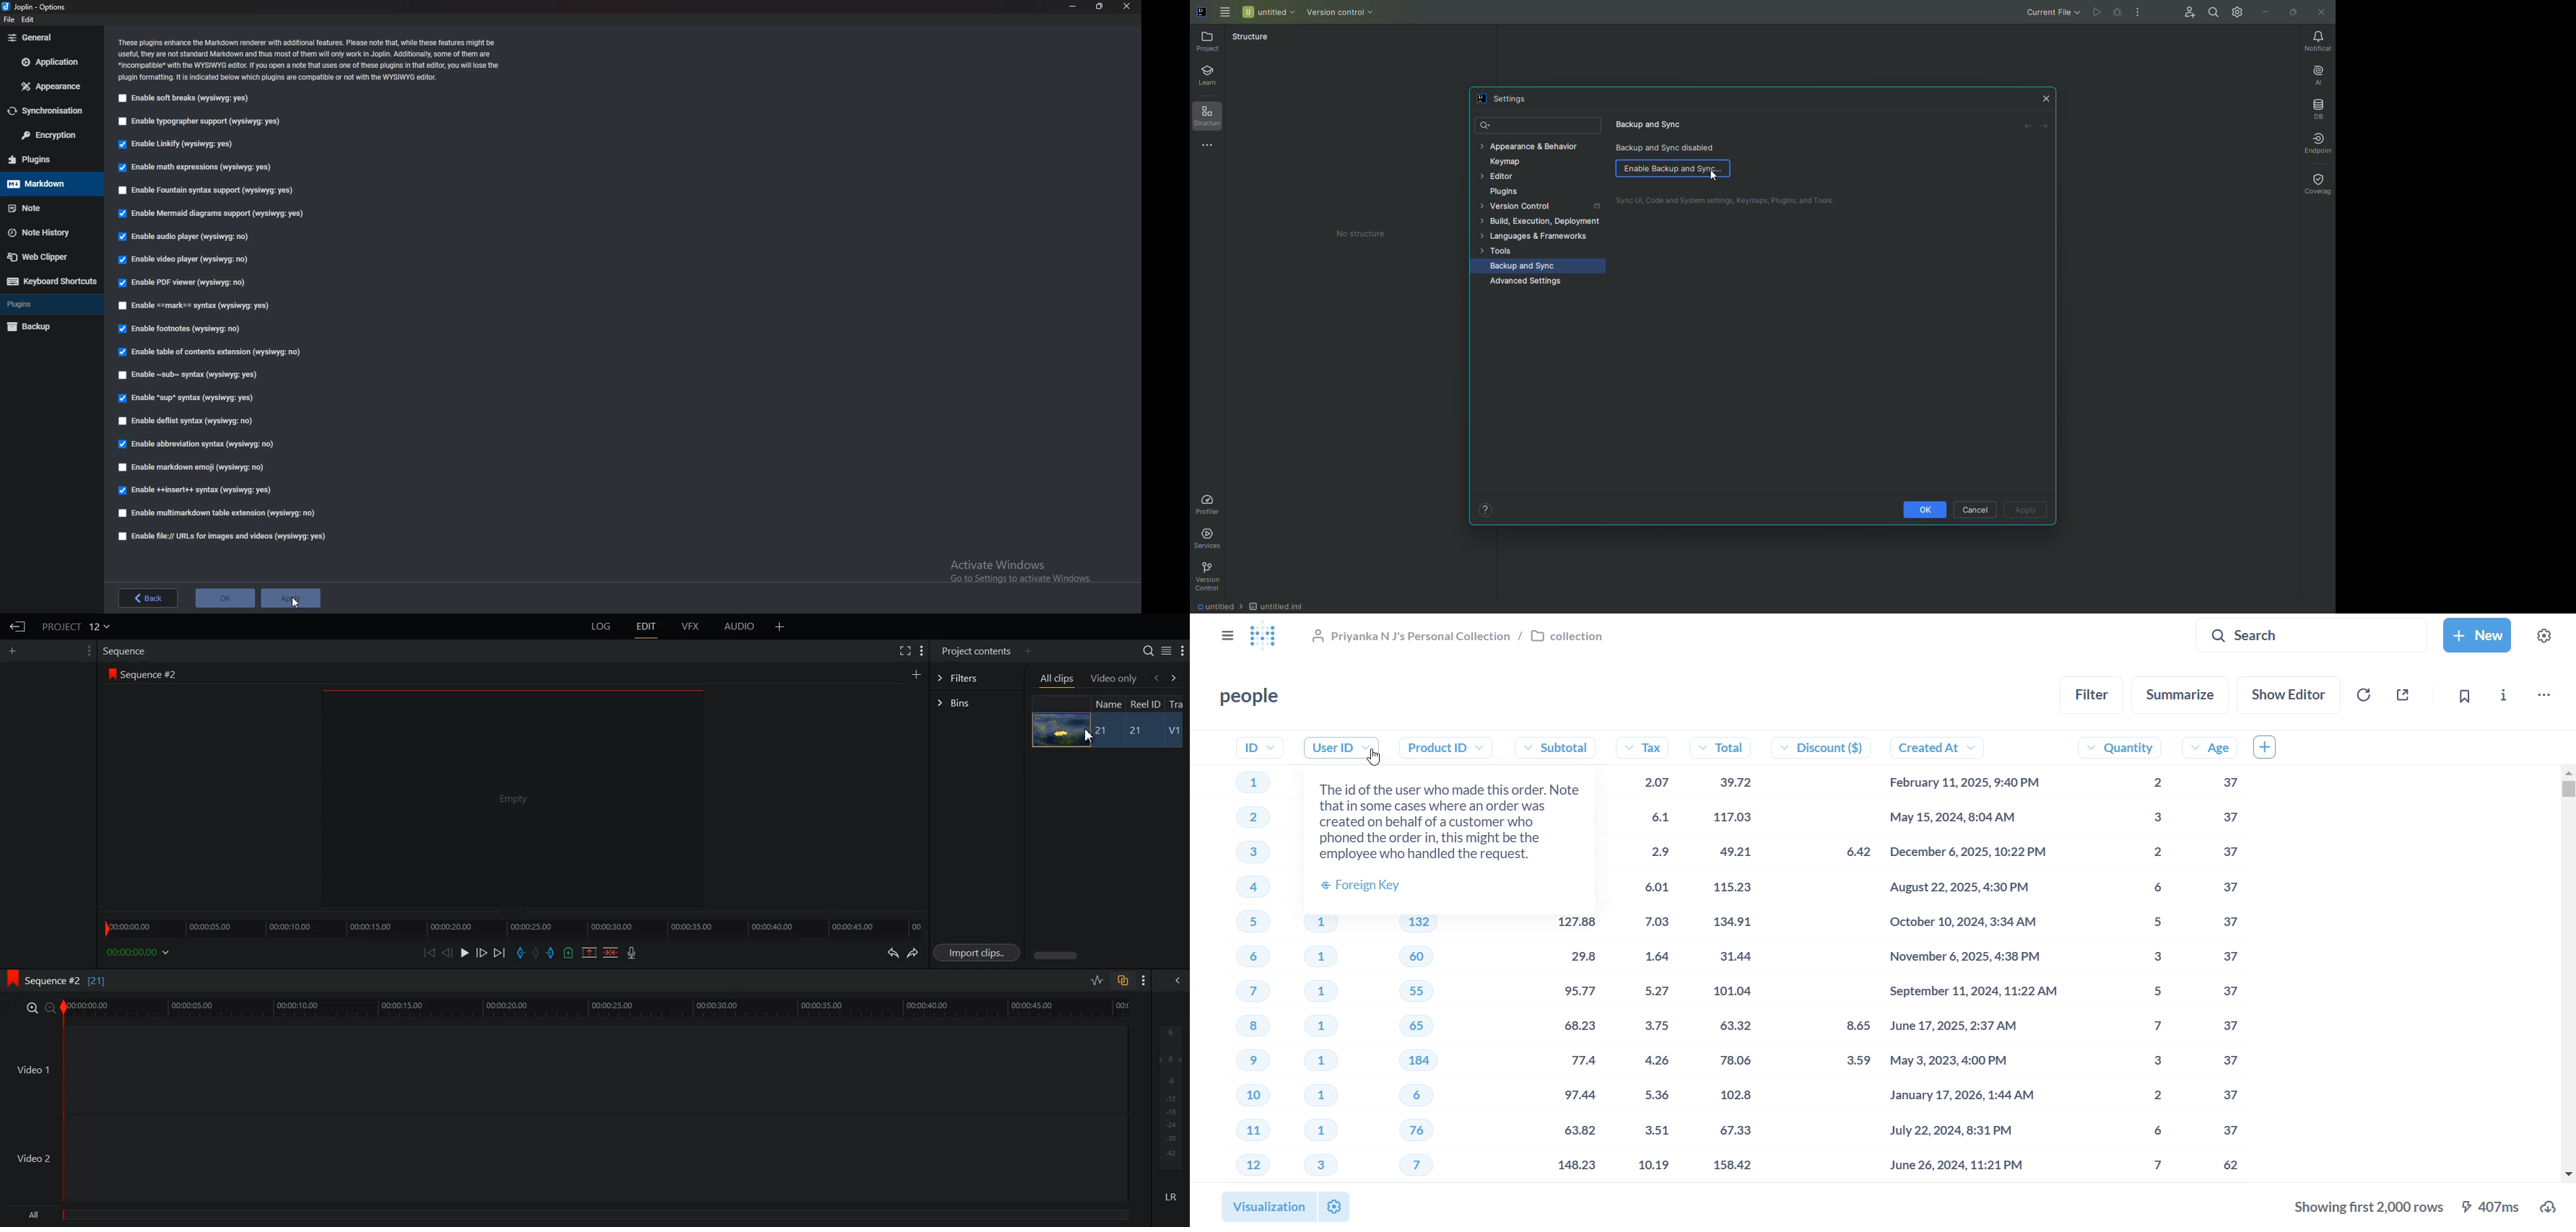 This screenshot has width=2576, height=1232. I want to click on Show setting menu, so click(922, 651).